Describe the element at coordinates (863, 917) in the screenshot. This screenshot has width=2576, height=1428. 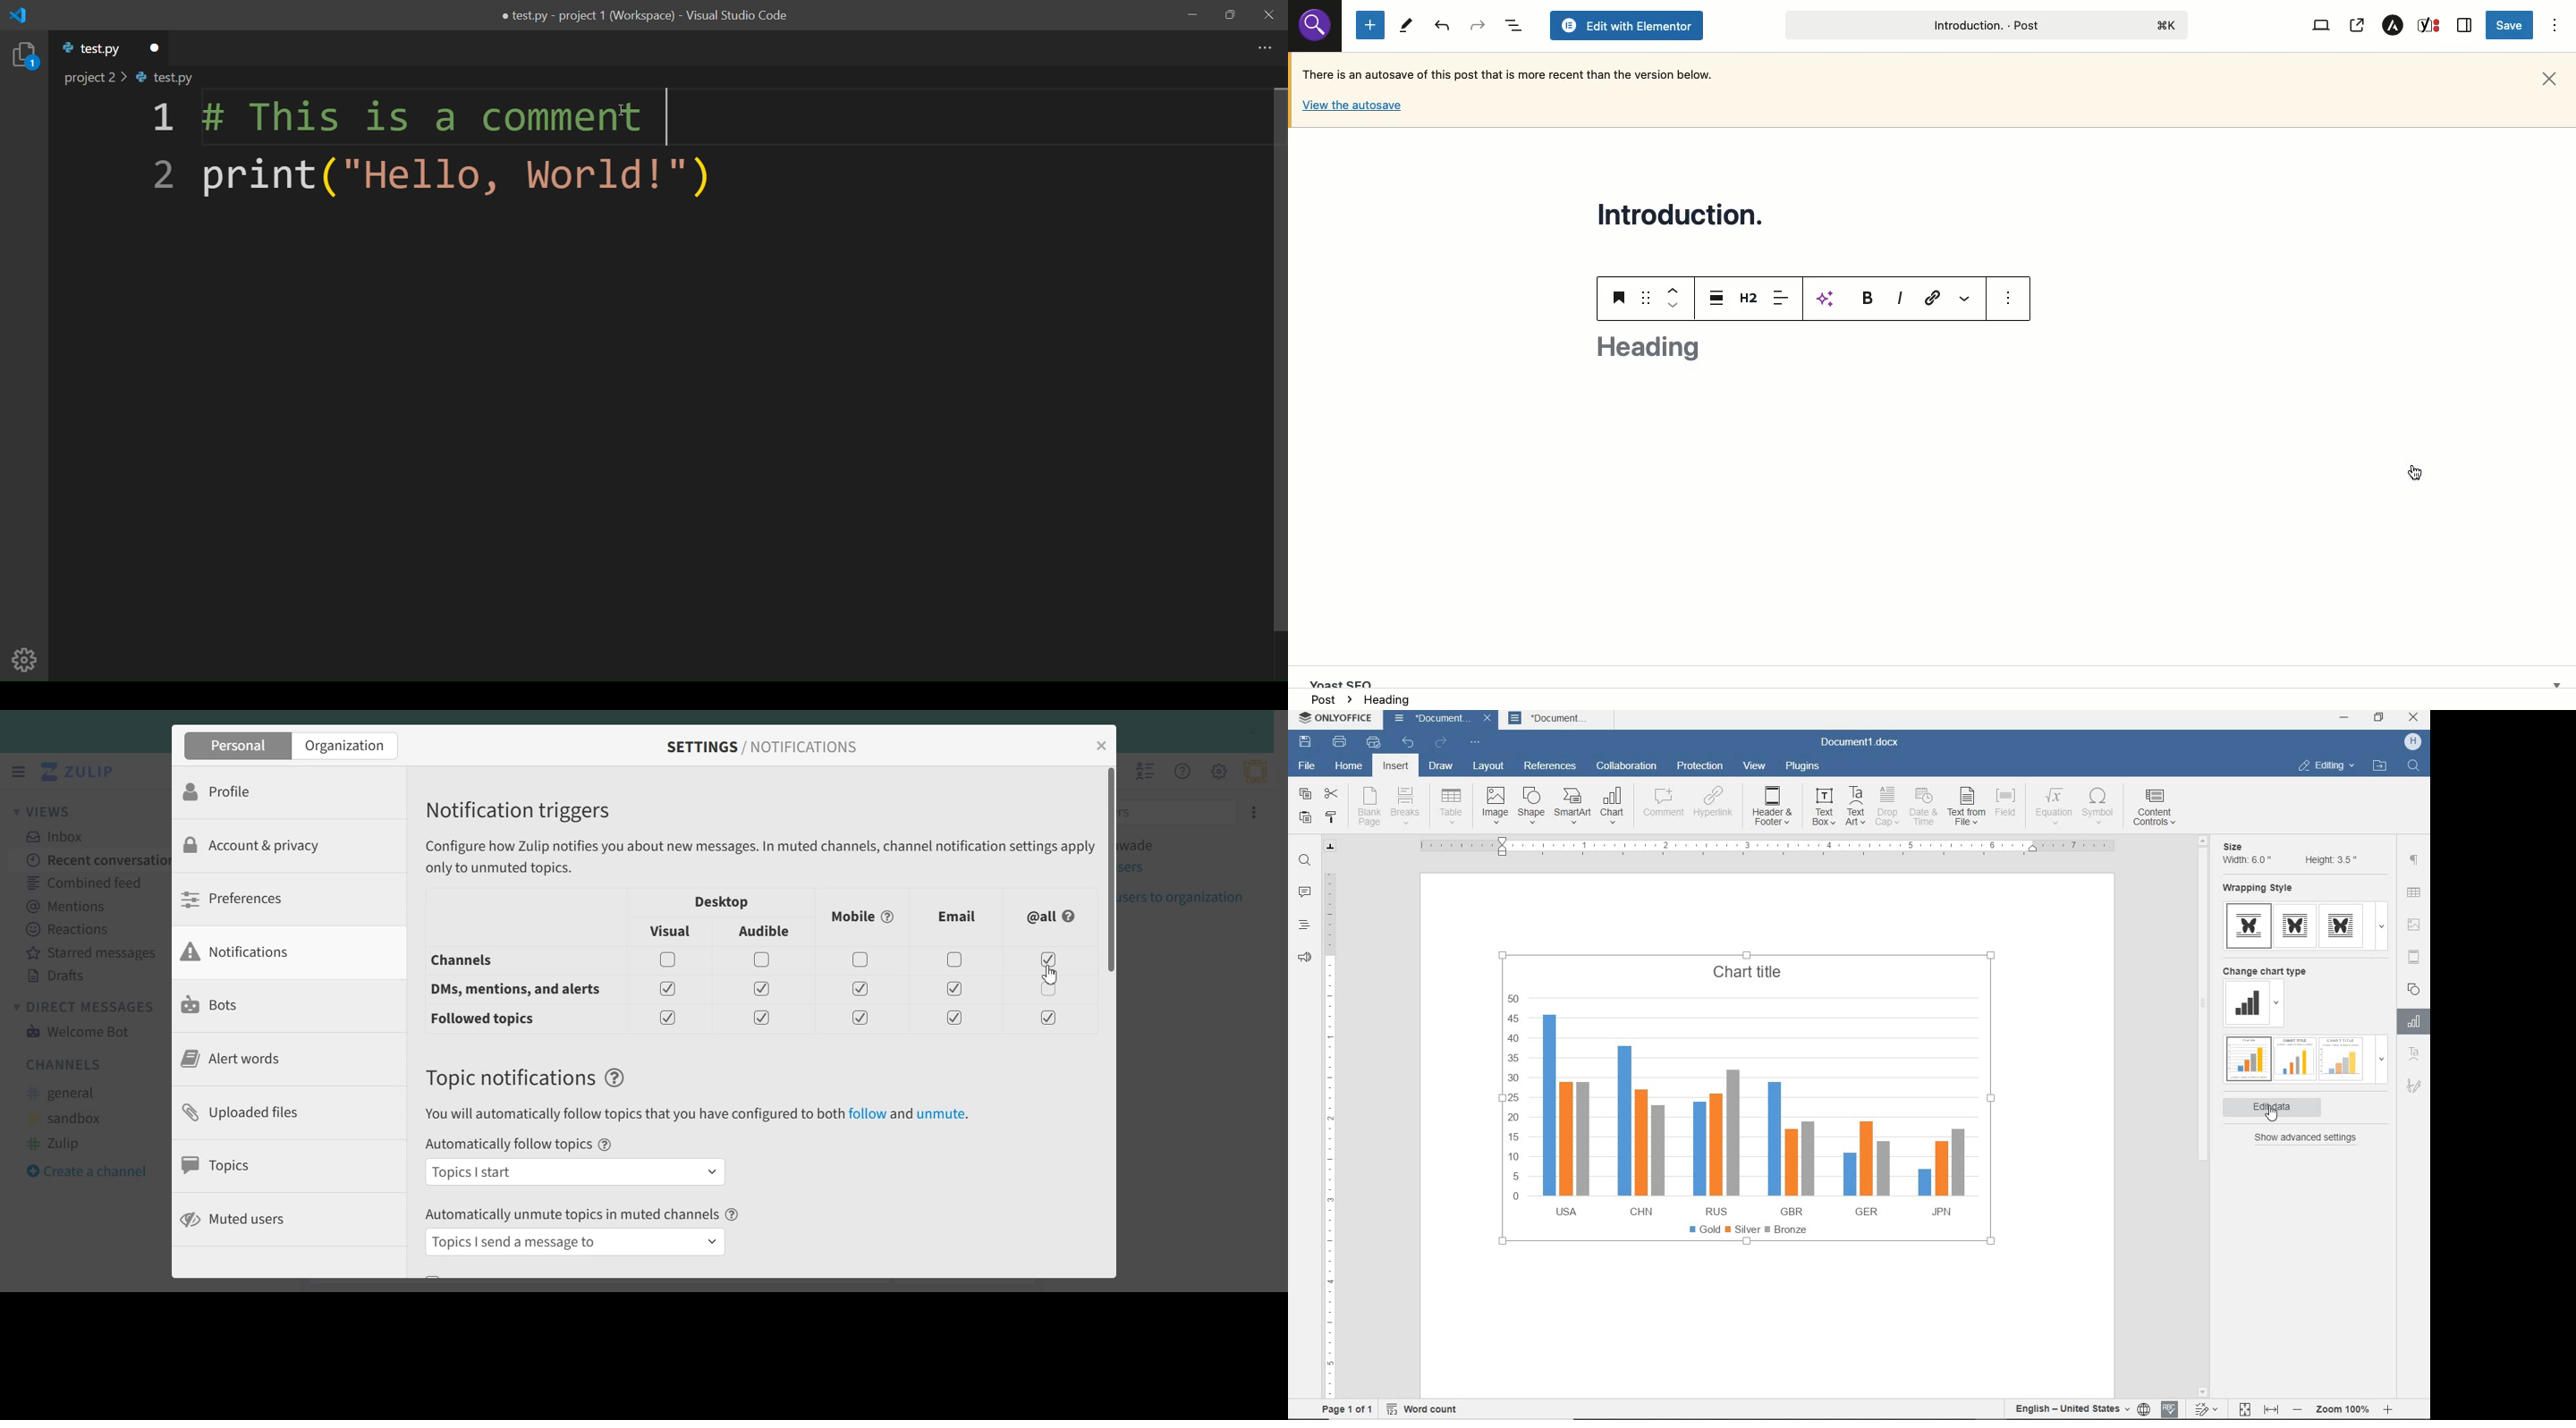
I see `Mobile` at that location.